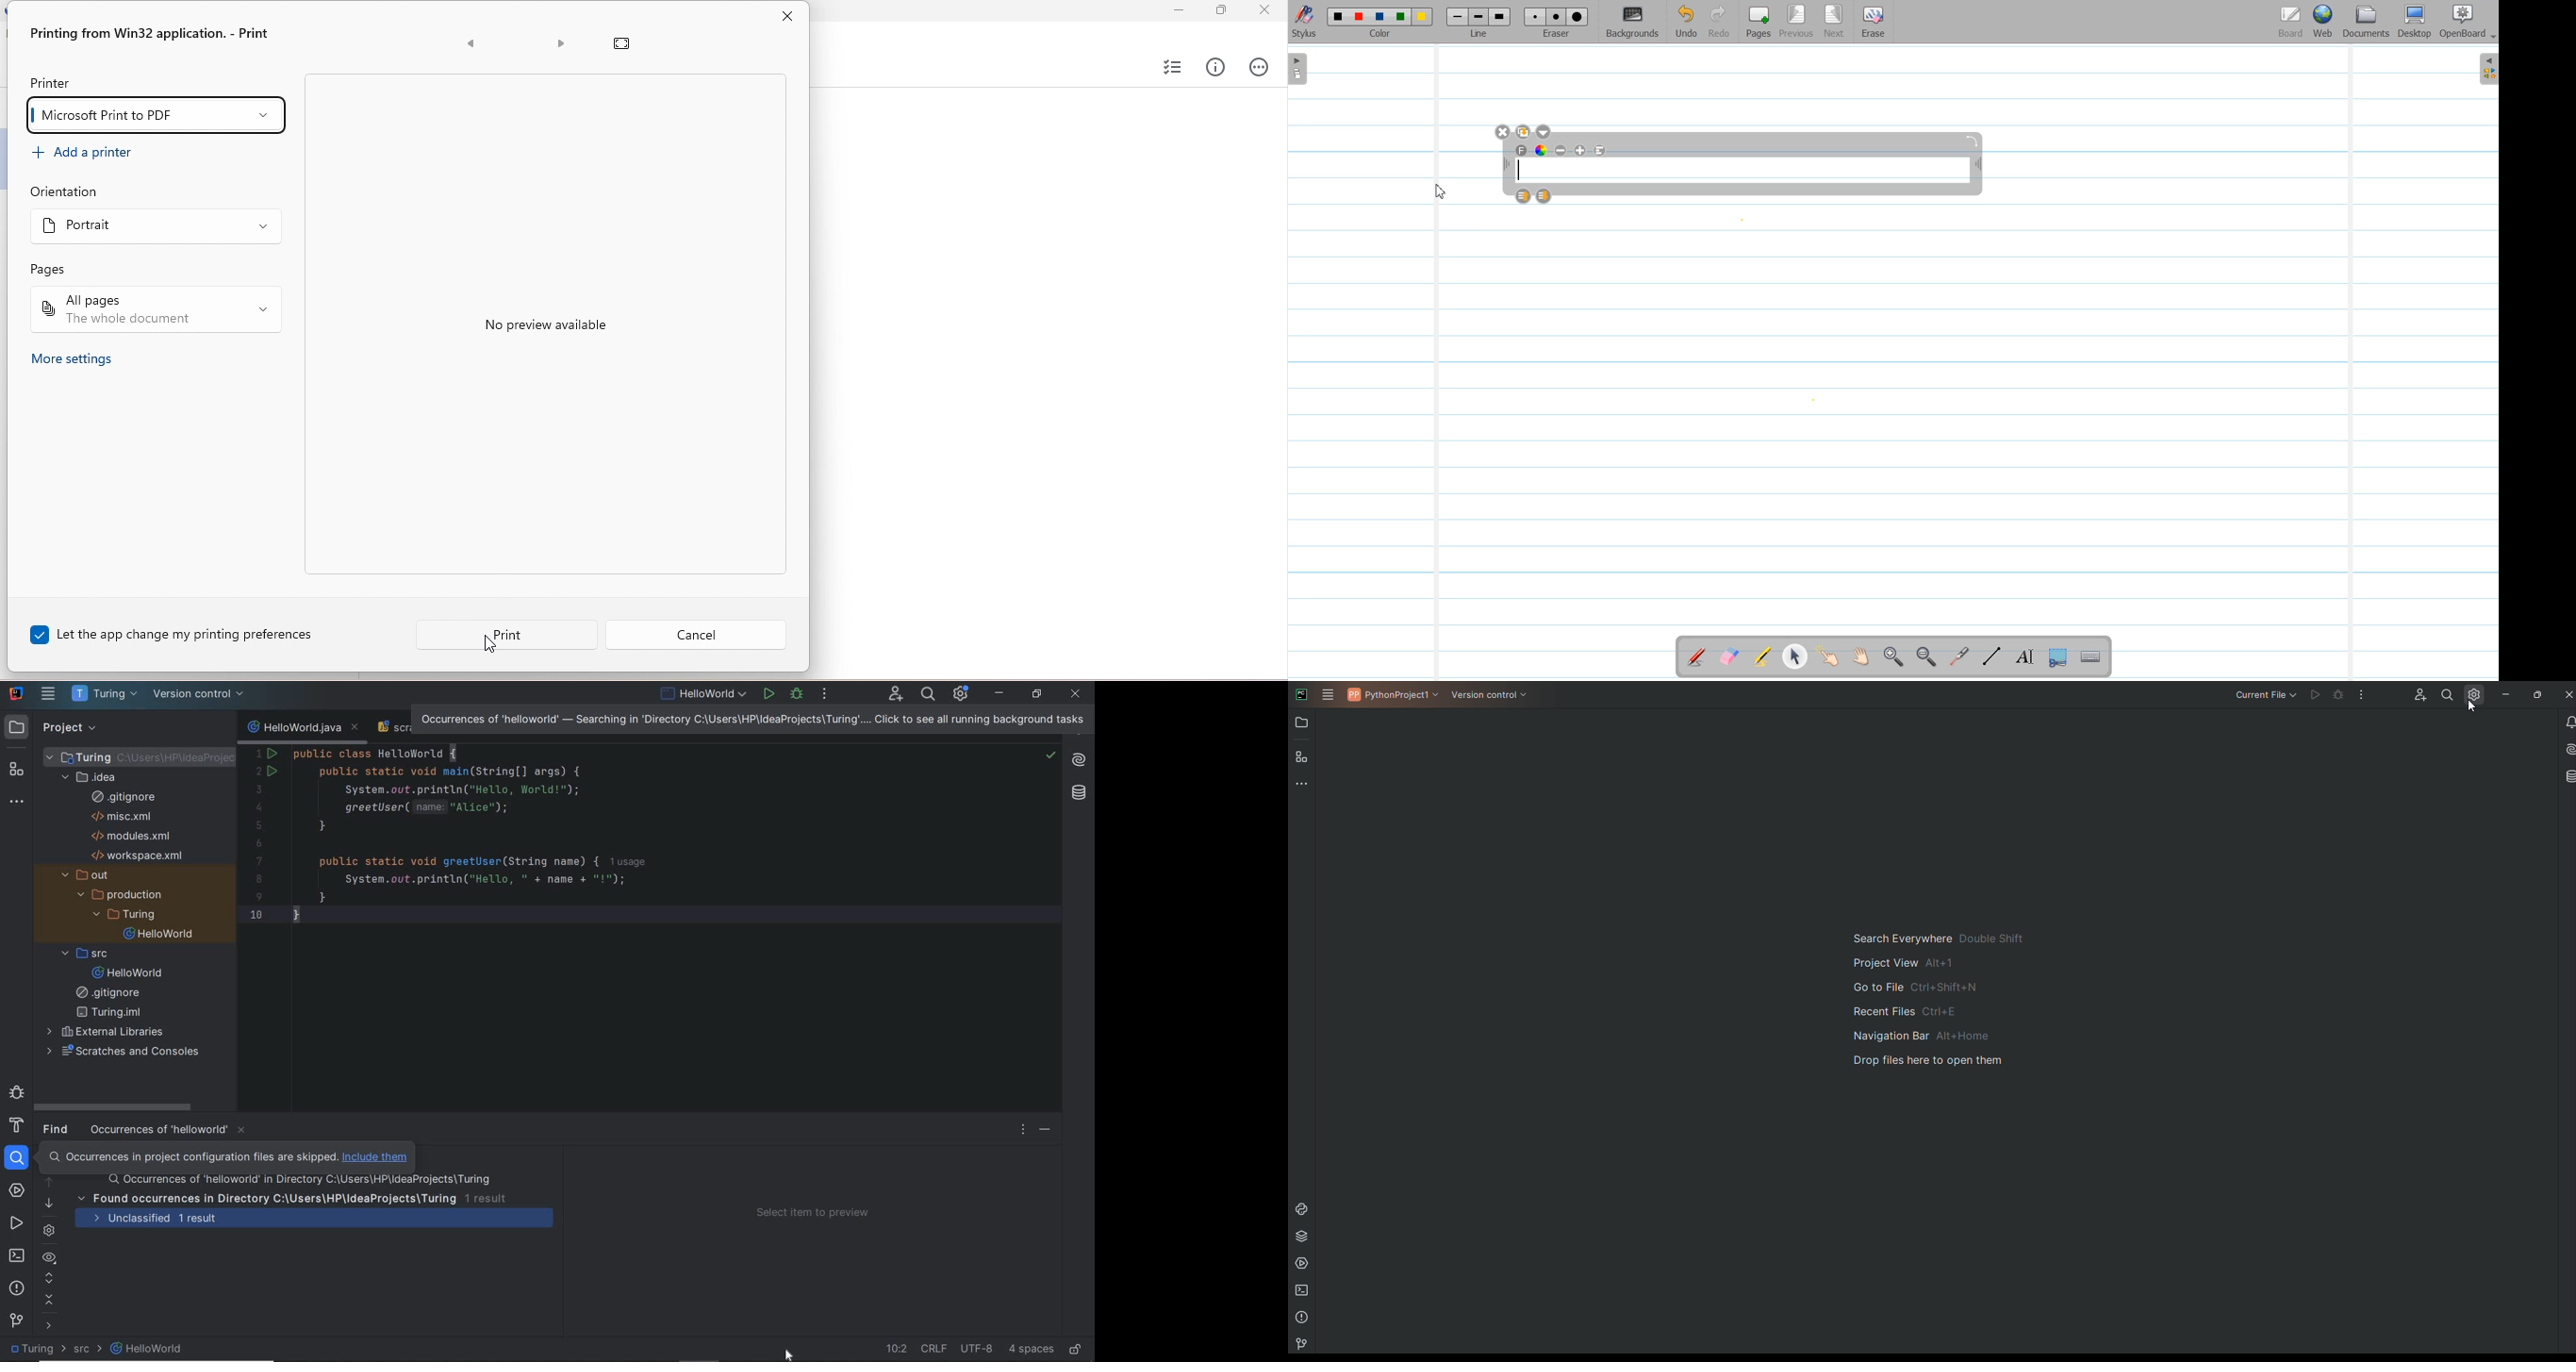 Image resolution: width=2576 pixels, height=1372 pixels. I want to click on more settings, so click(77, 359).